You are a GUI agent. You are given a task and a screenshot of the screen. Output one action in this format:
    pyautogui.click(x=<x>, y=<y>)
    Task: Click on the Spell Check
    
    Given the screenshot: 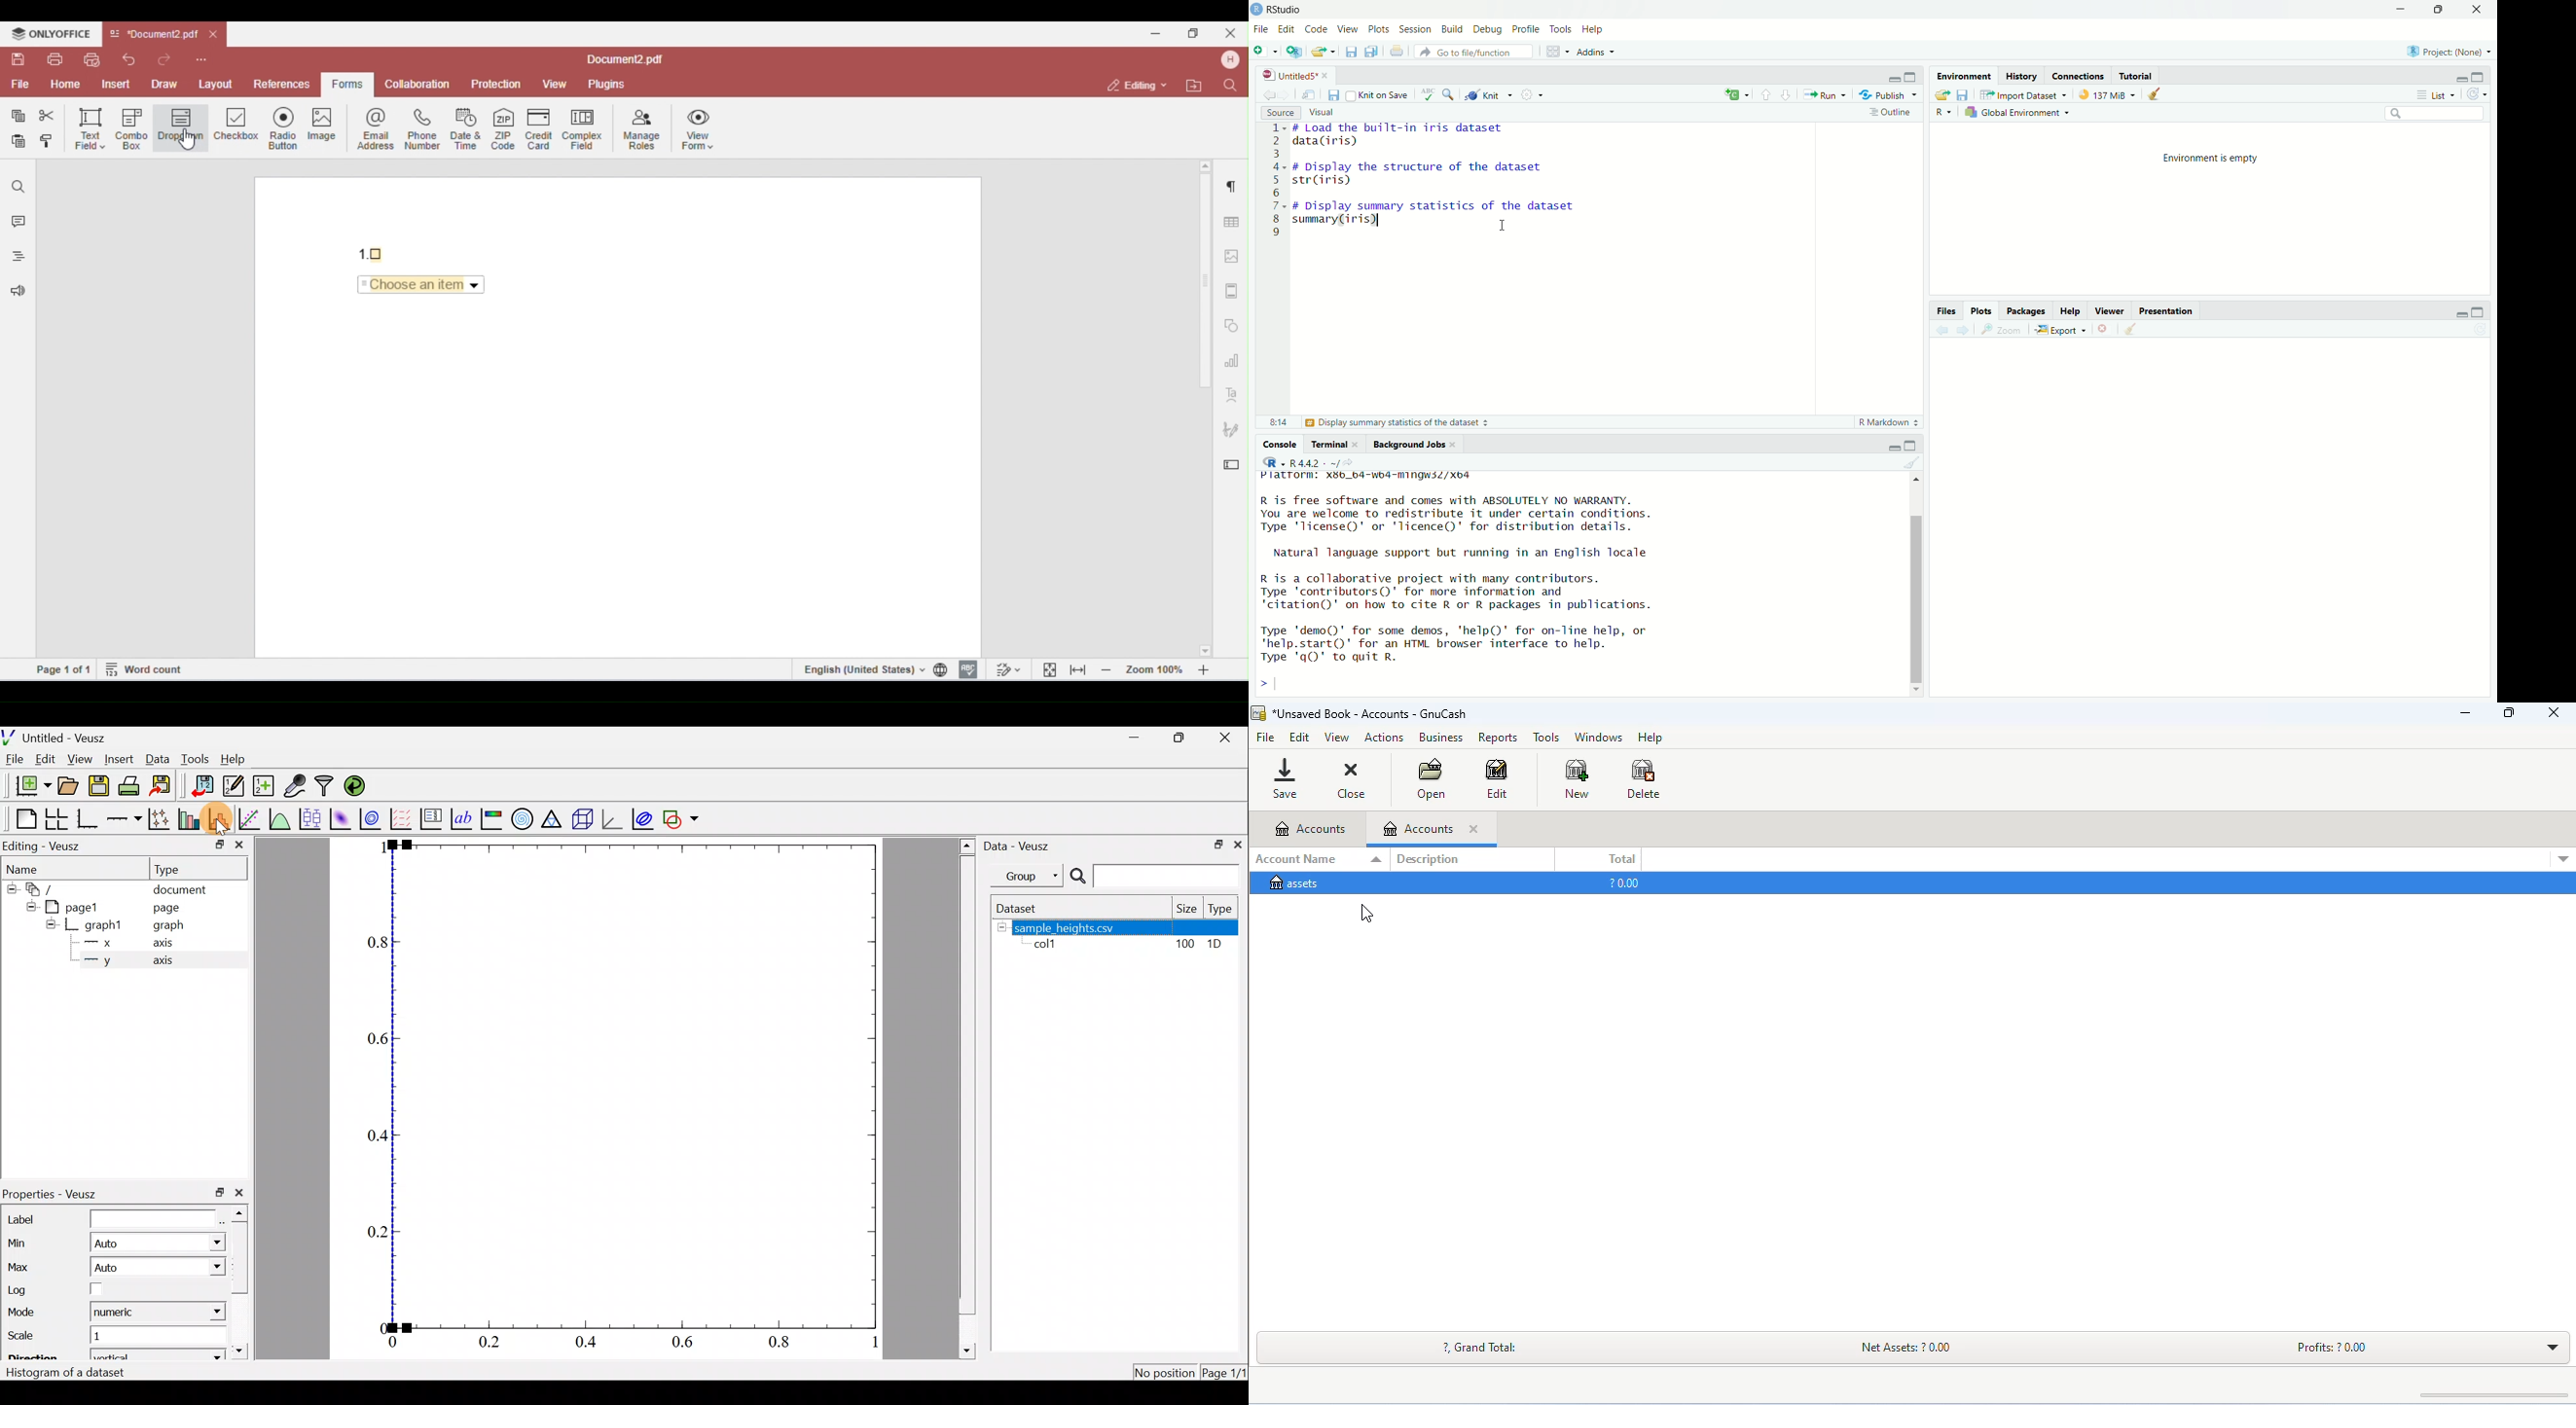 What is the action you would take?
    pyautogui.click(x=1427, y=95)
    